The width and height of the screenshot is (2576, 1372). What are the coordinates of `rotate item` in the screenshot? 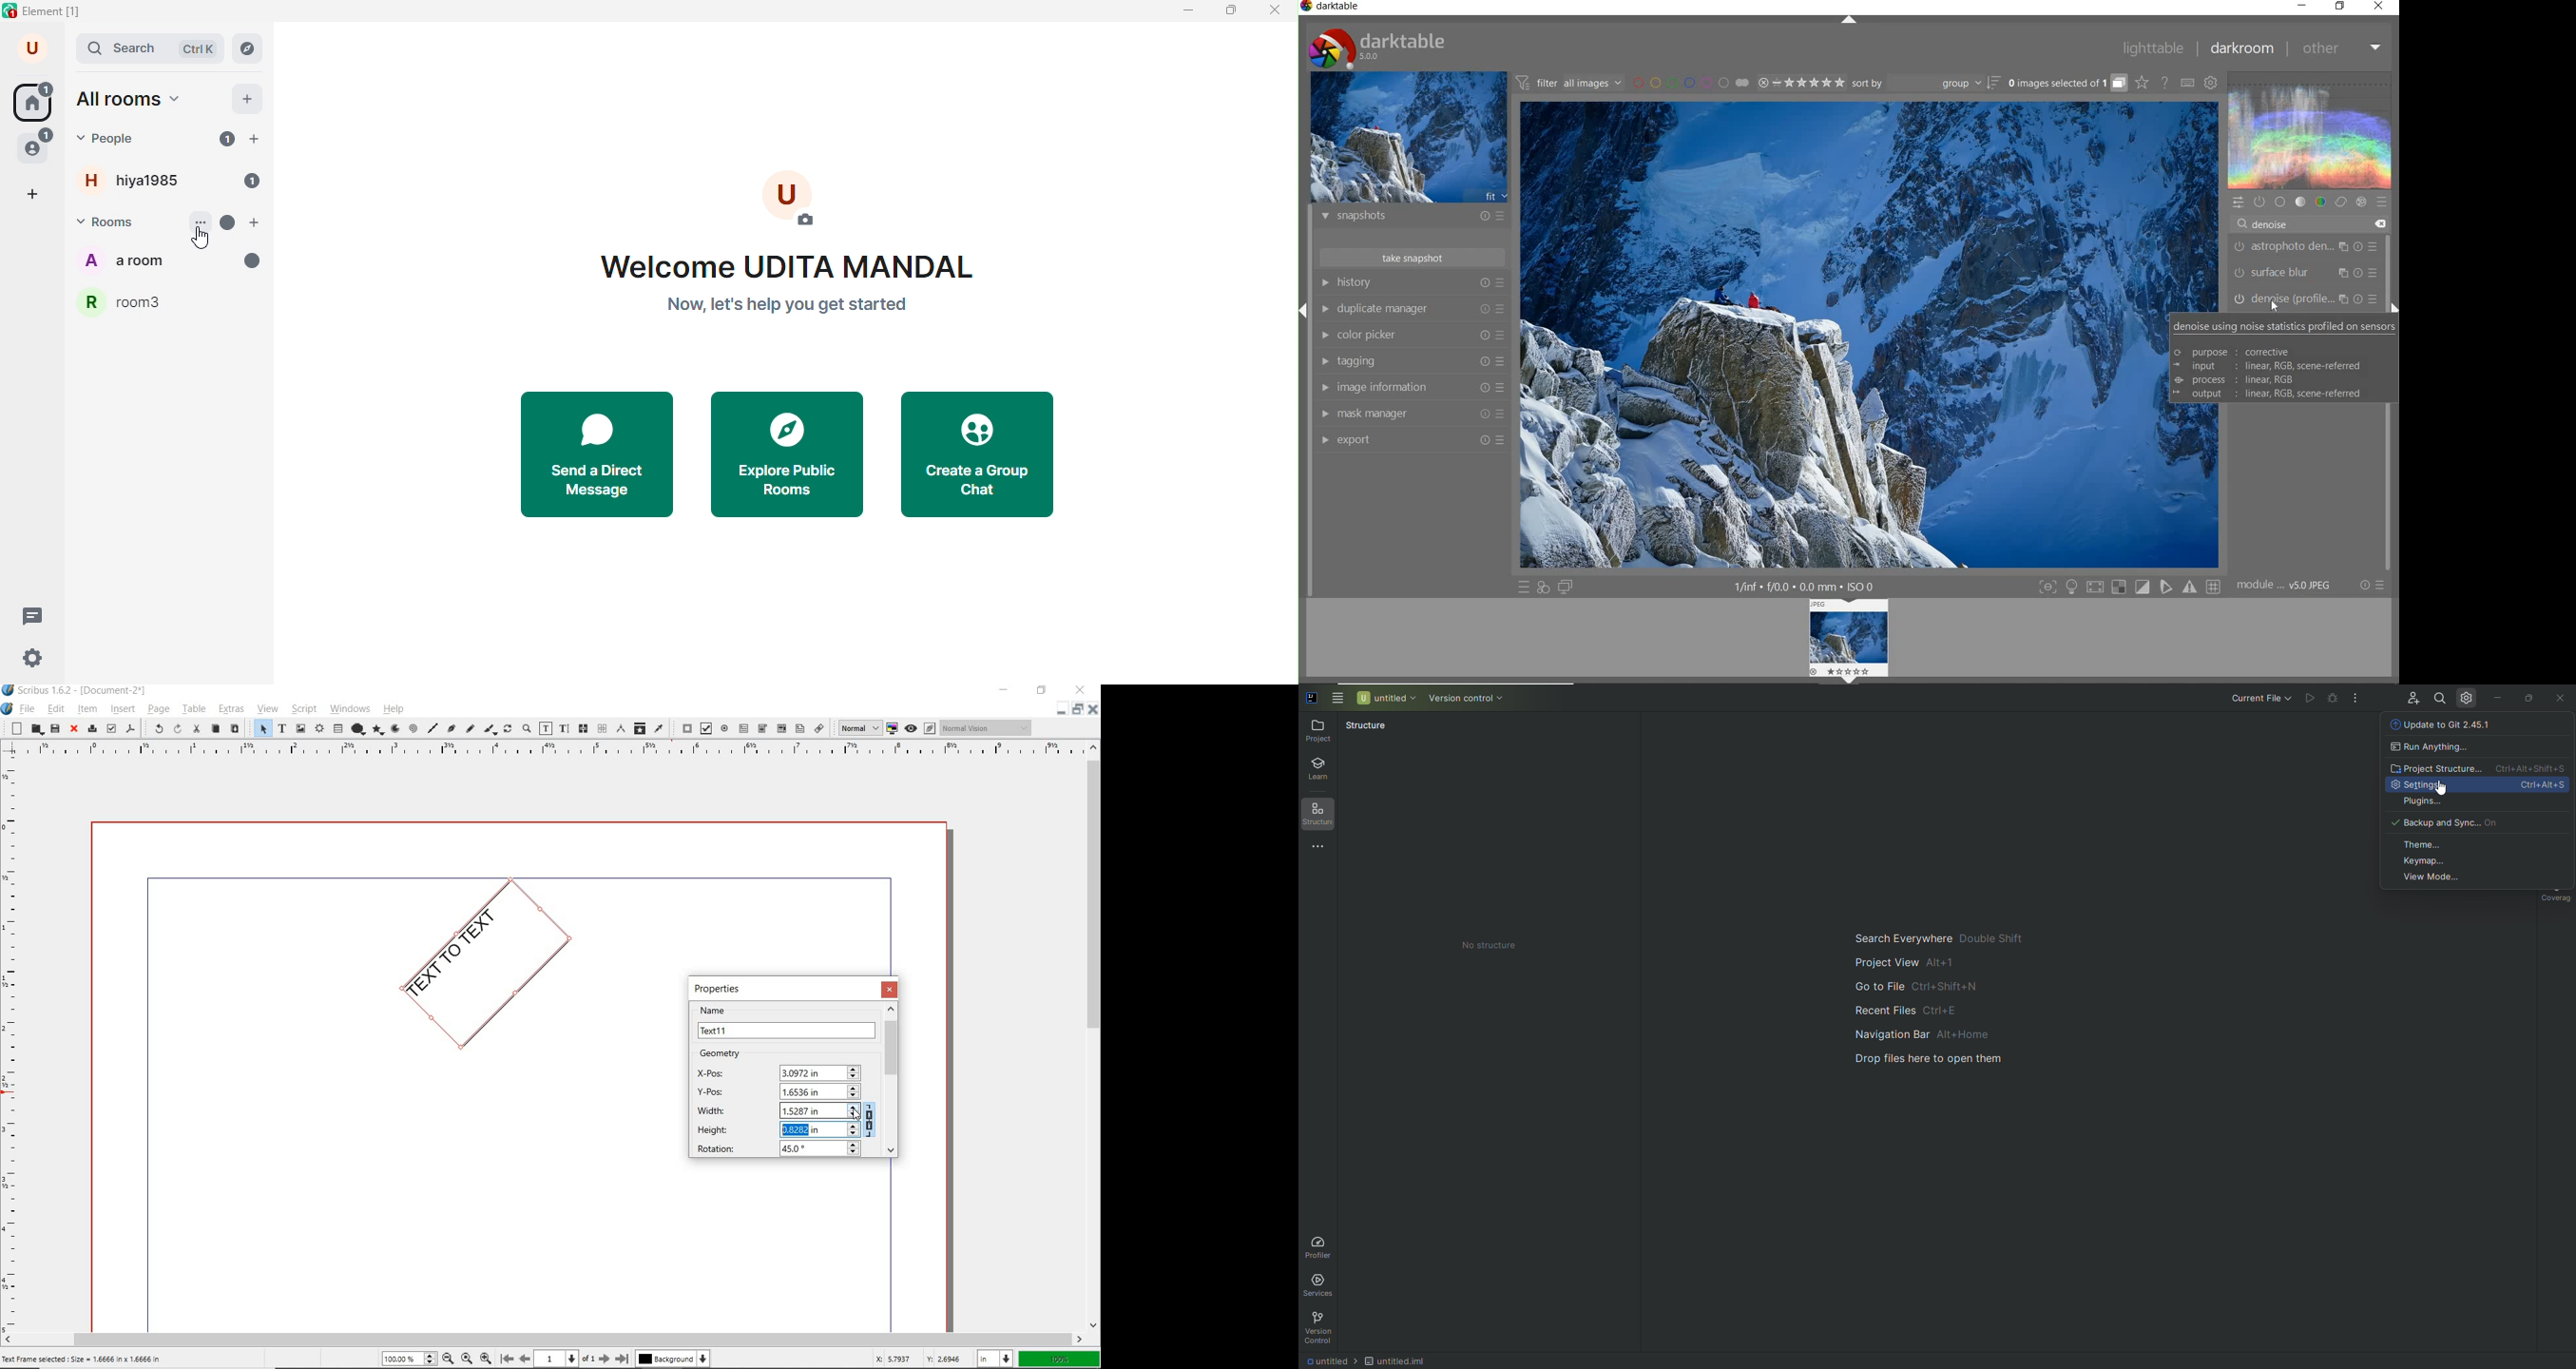 It's located at (507, 730).